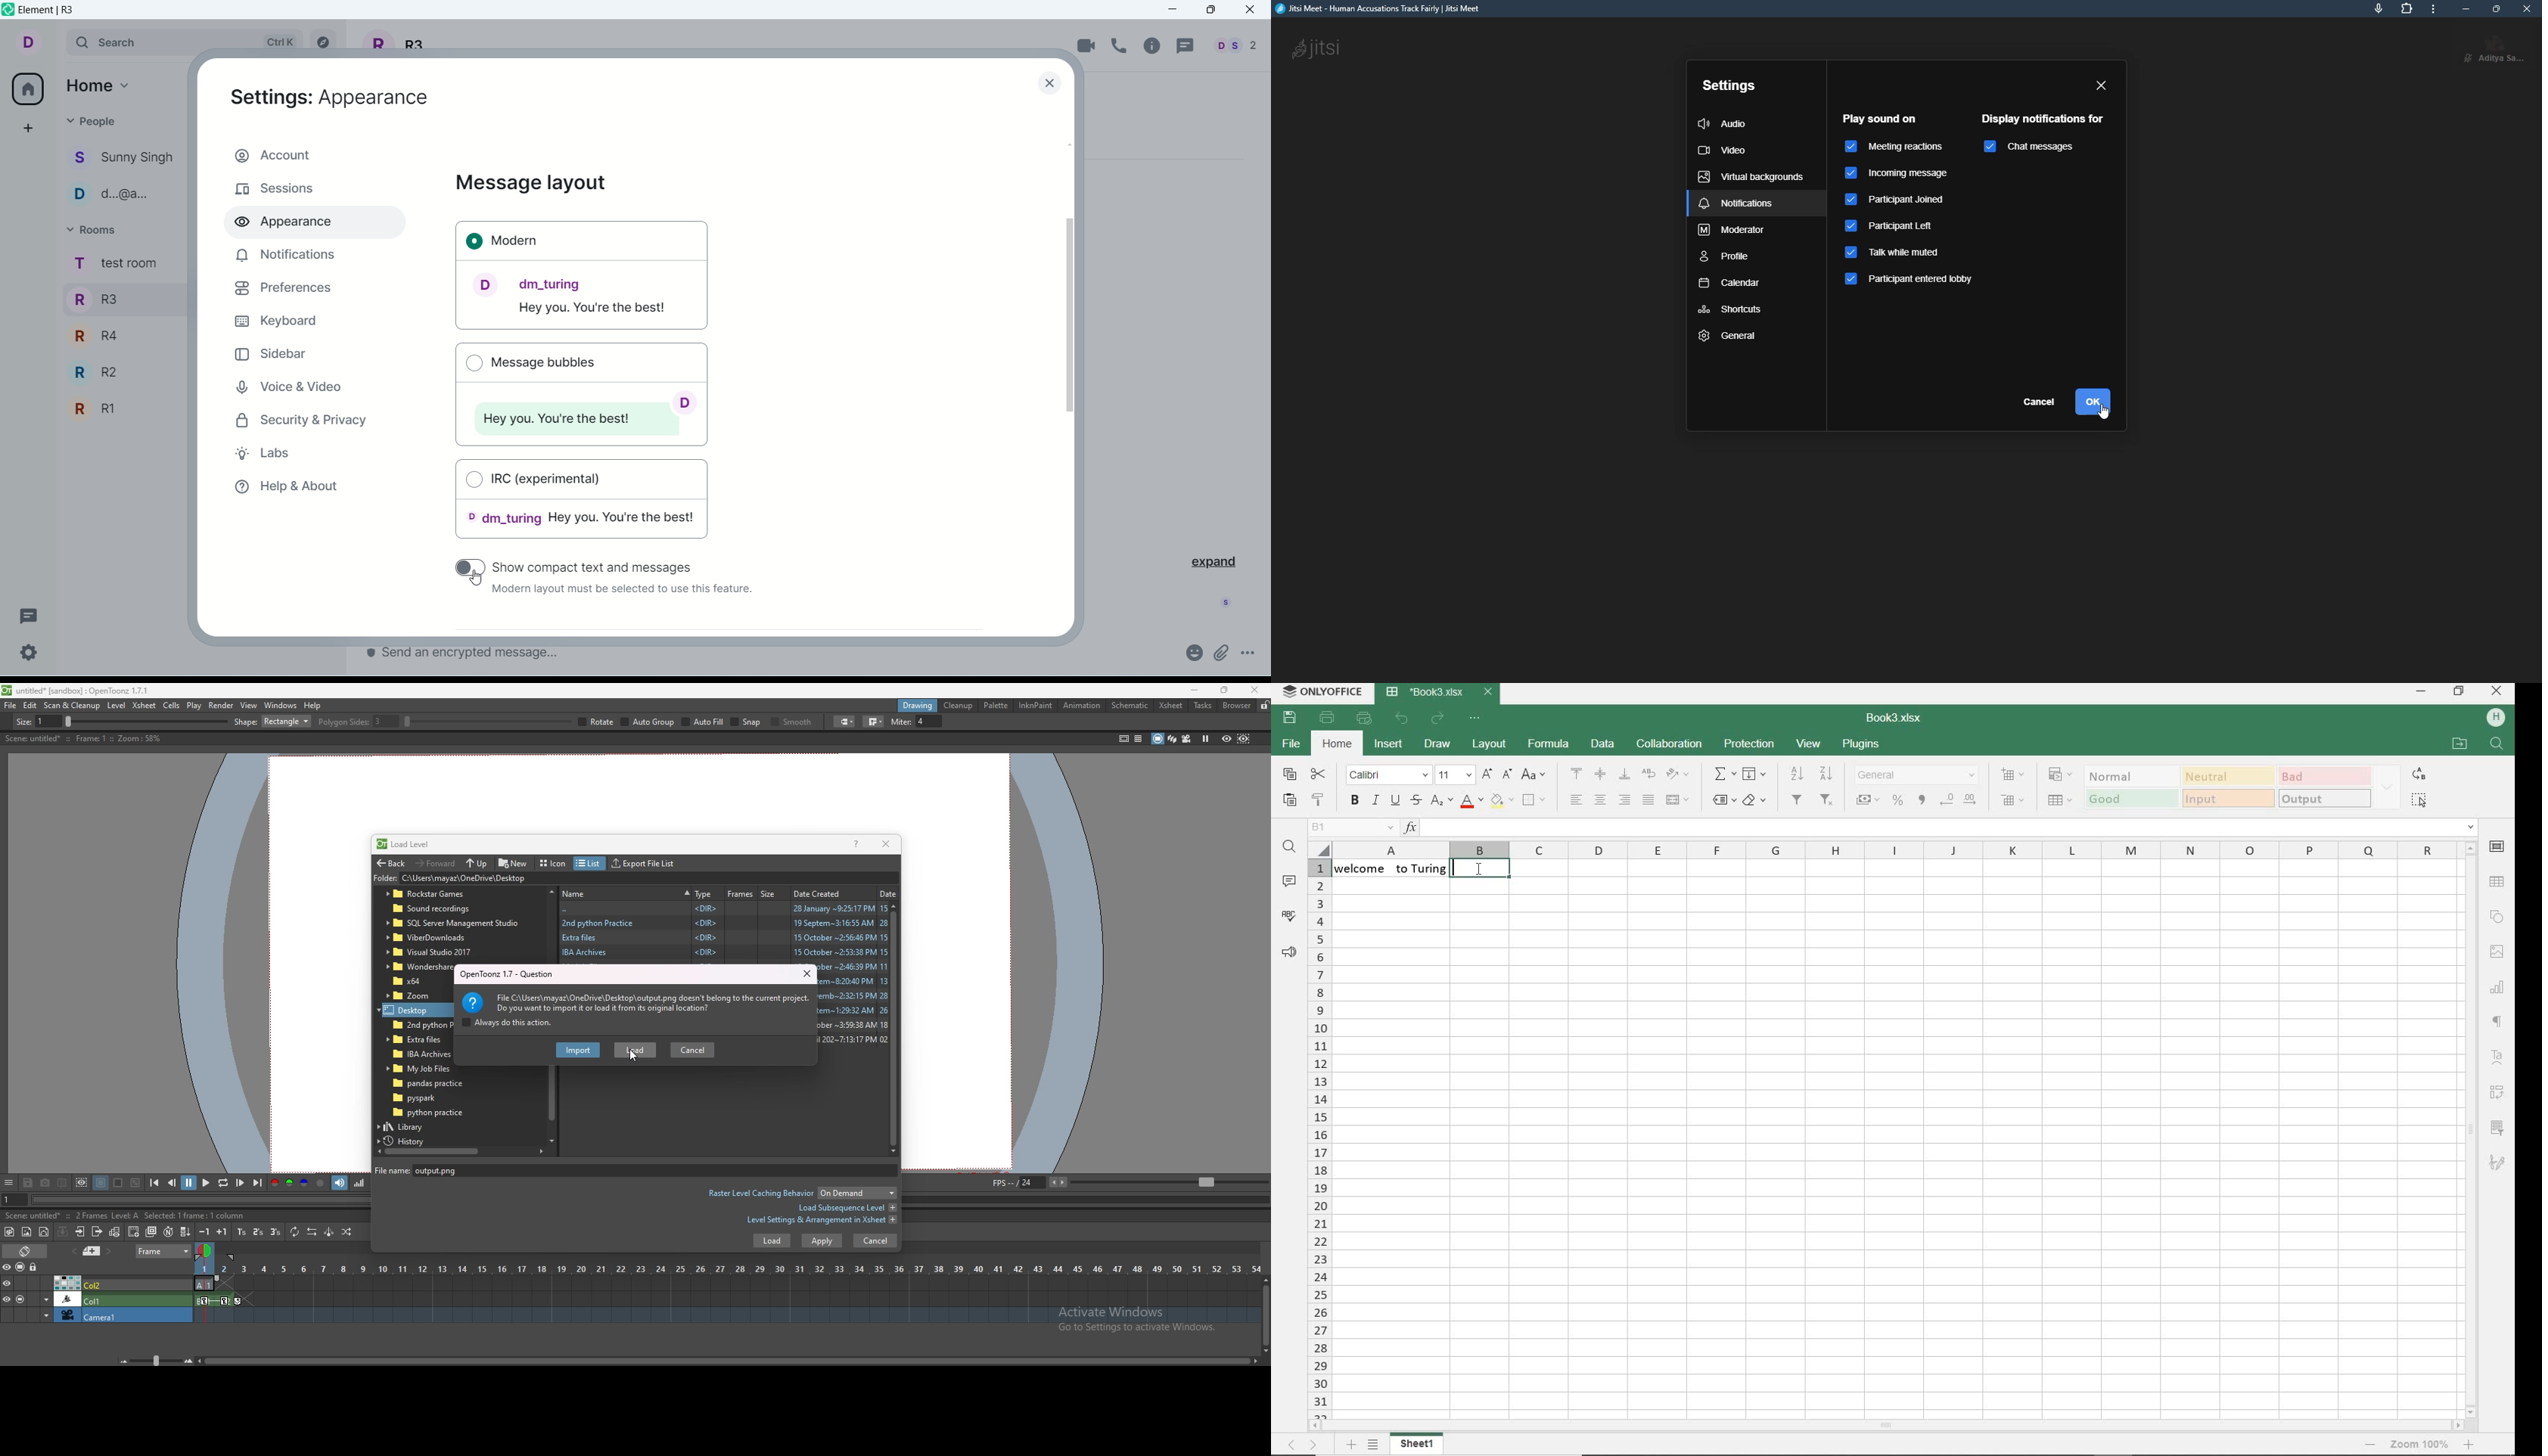  I want to click on threads, so click(28, 614).